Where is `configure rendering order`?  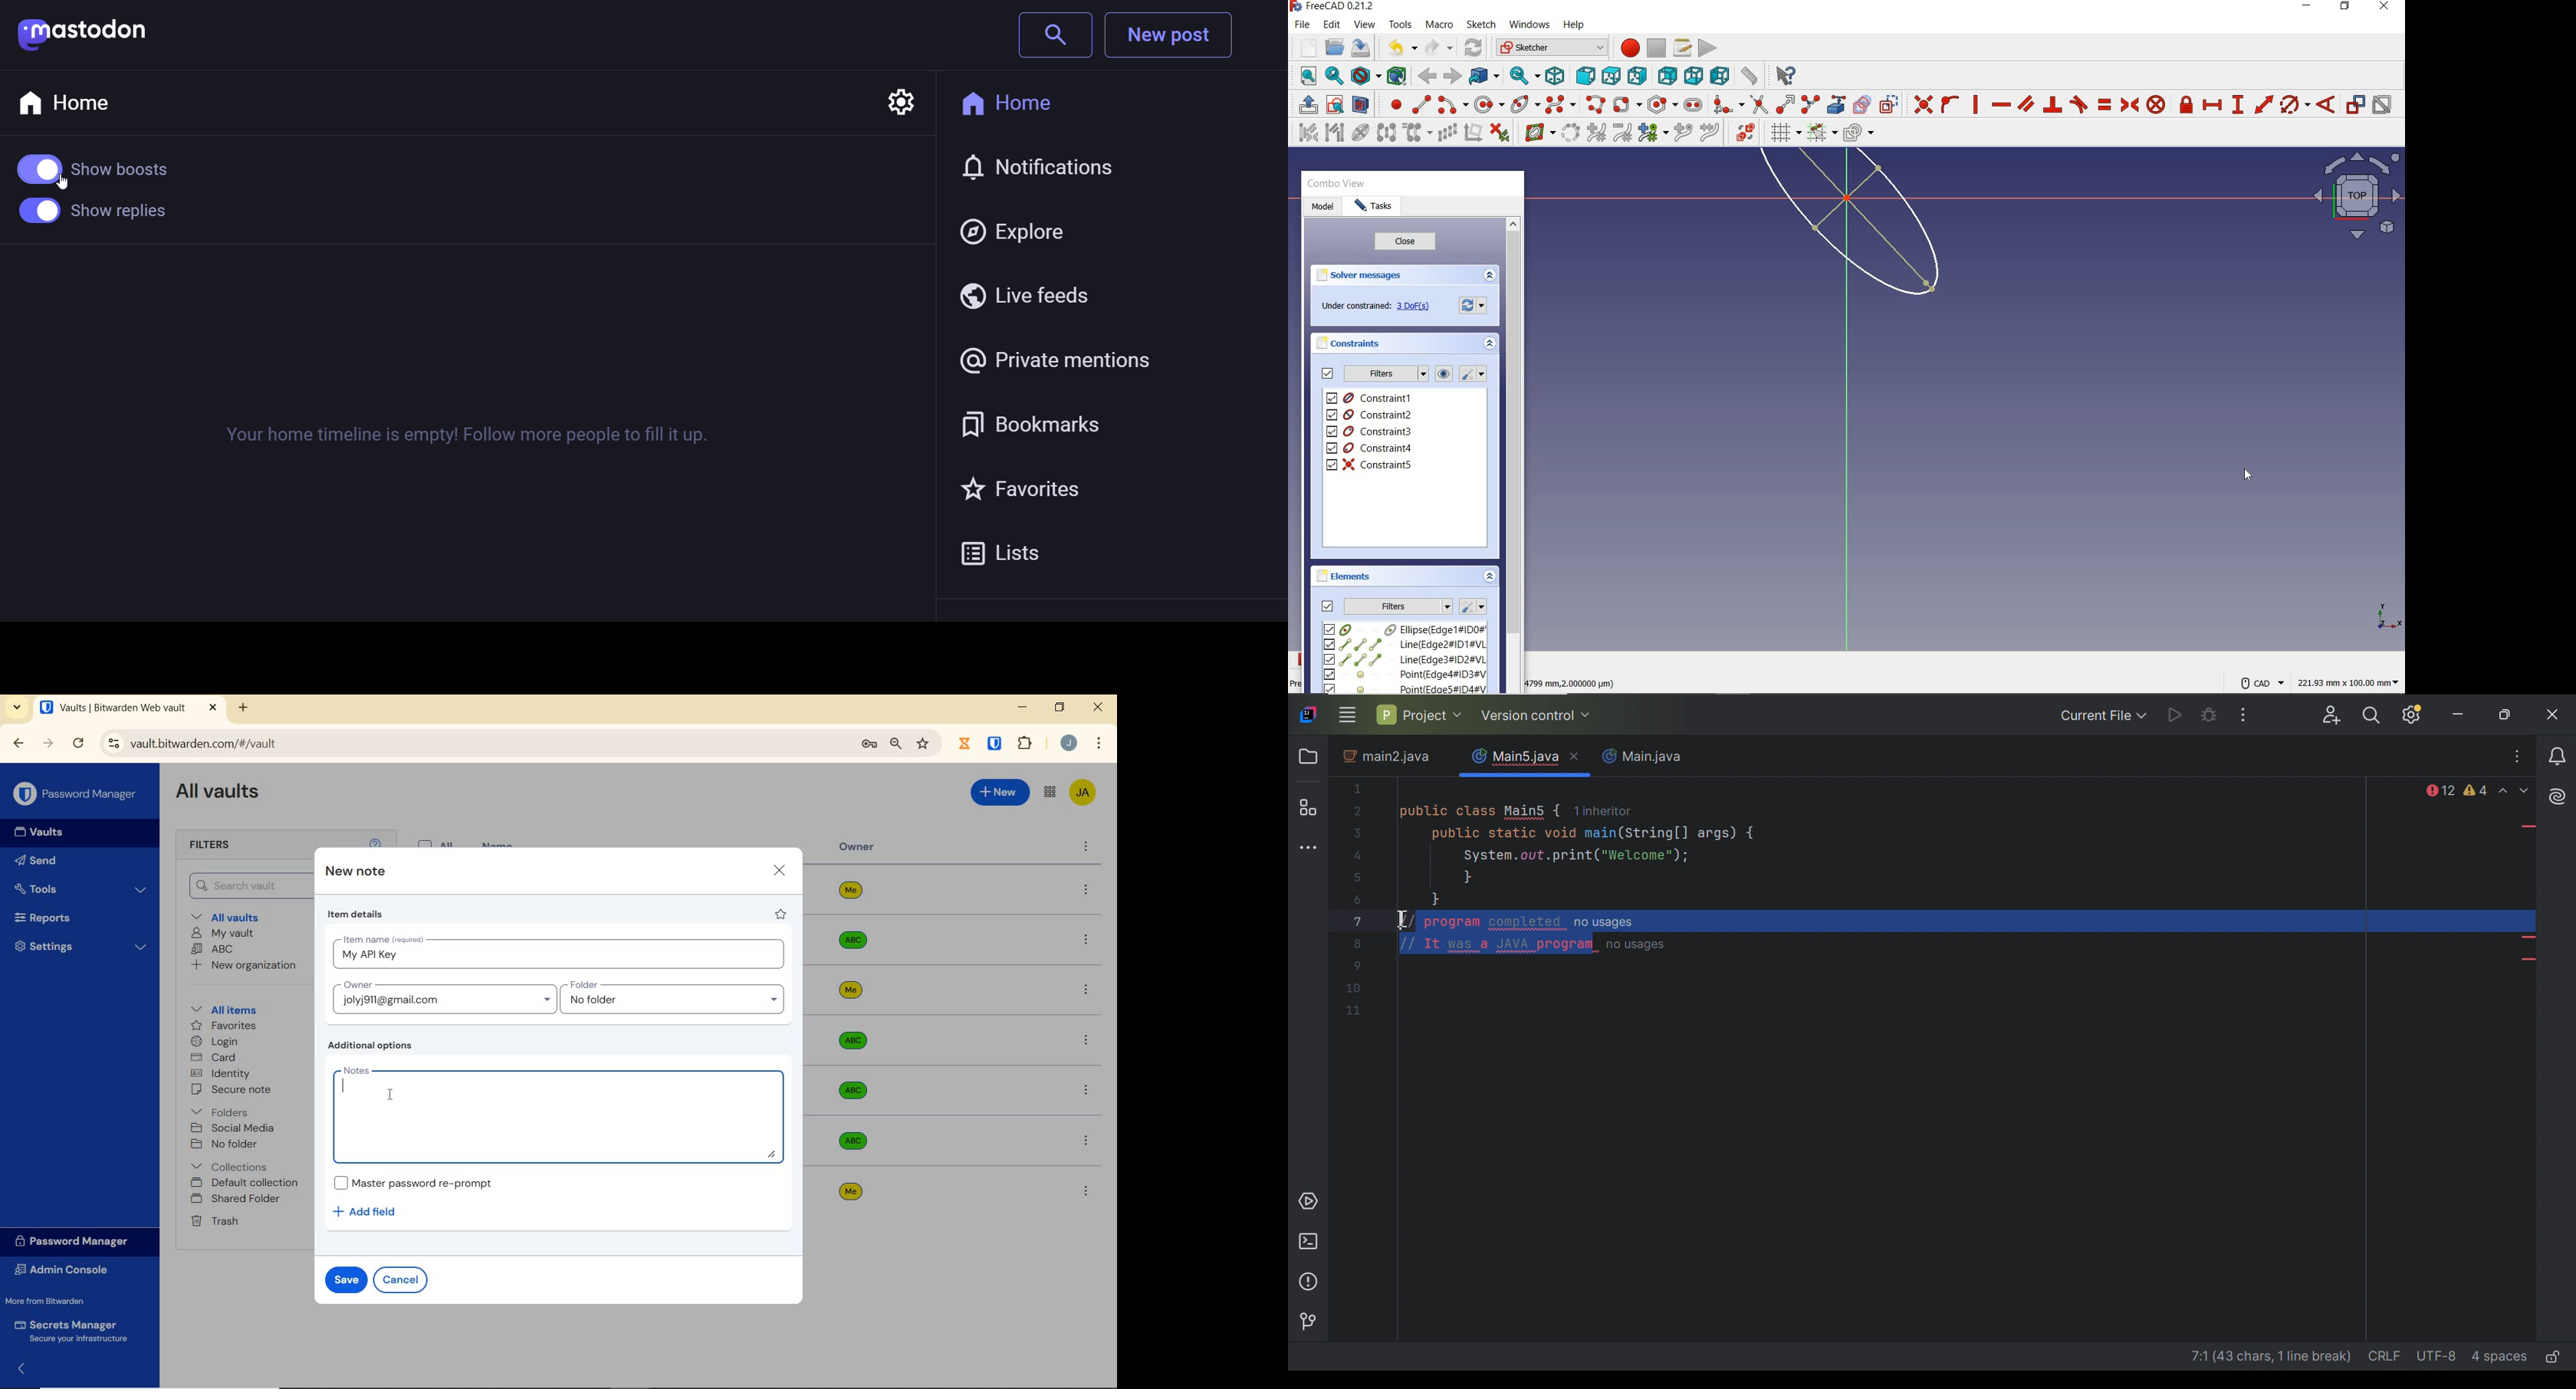 configure rendering order is located at coordinates (1858, 134).